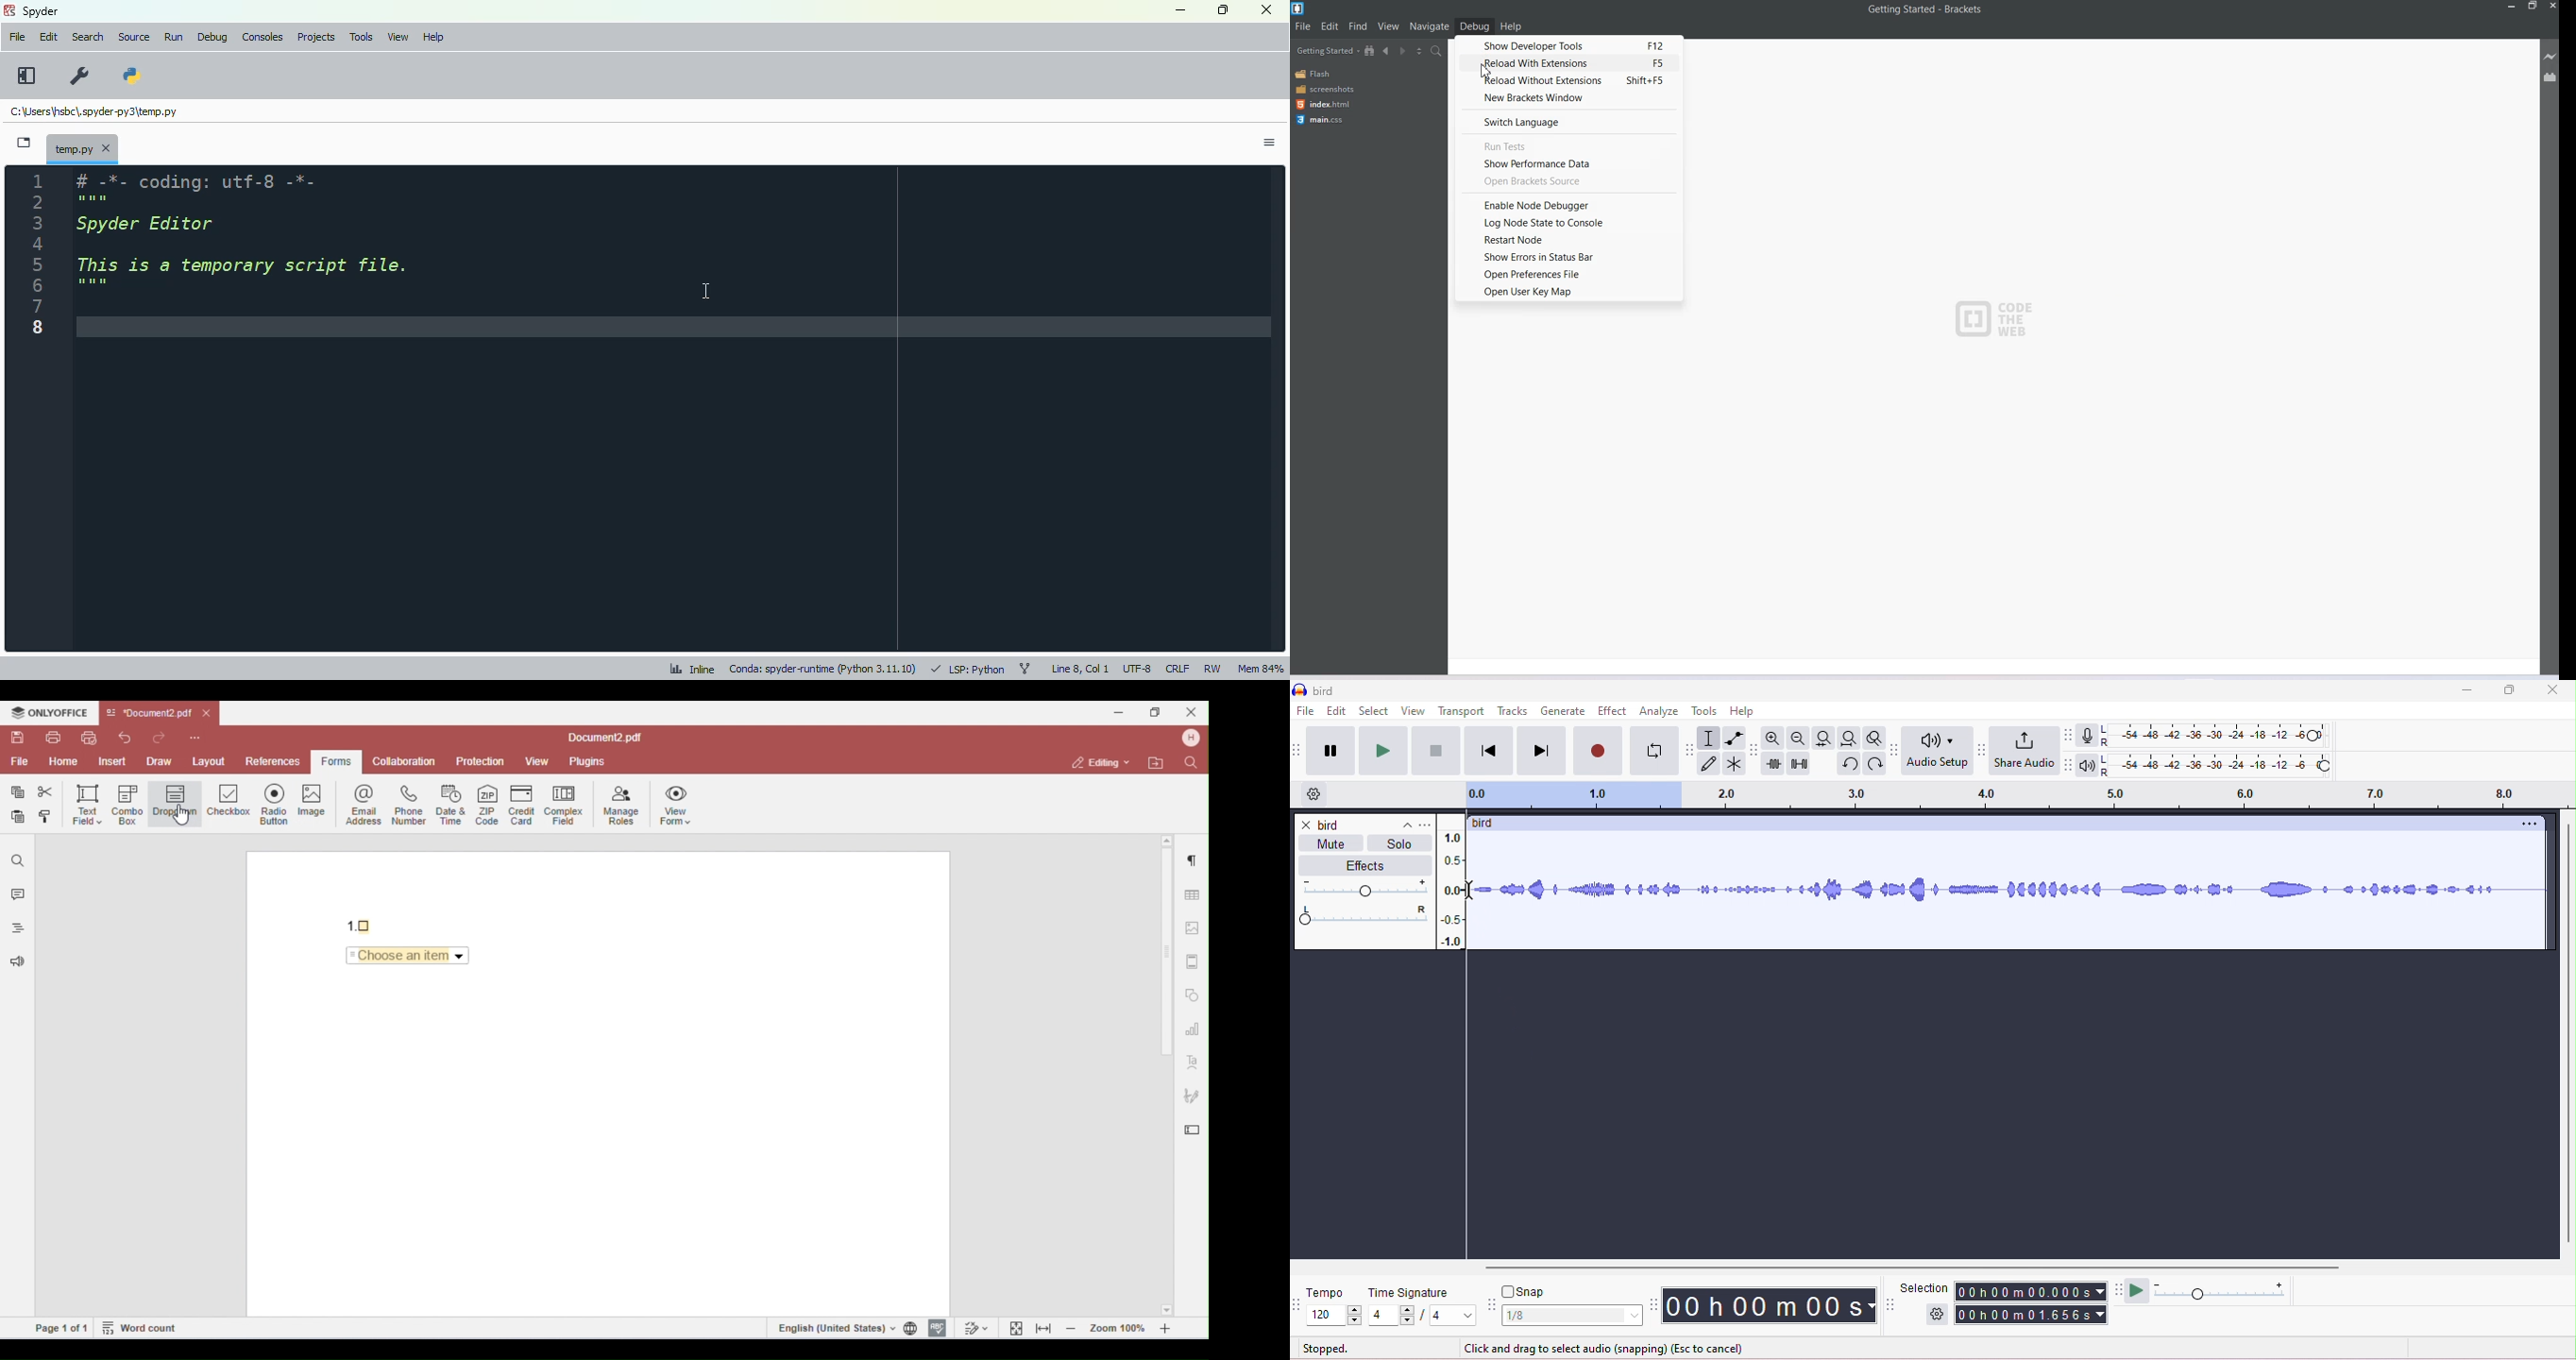 This screenshot has height=1372, width=2576. What do you see at coordinates (1598, 1349) in the screenshot?
I see `click and drag to select audio (snapping) (Esc to cancel)` at bounding box center [1598, 1349].